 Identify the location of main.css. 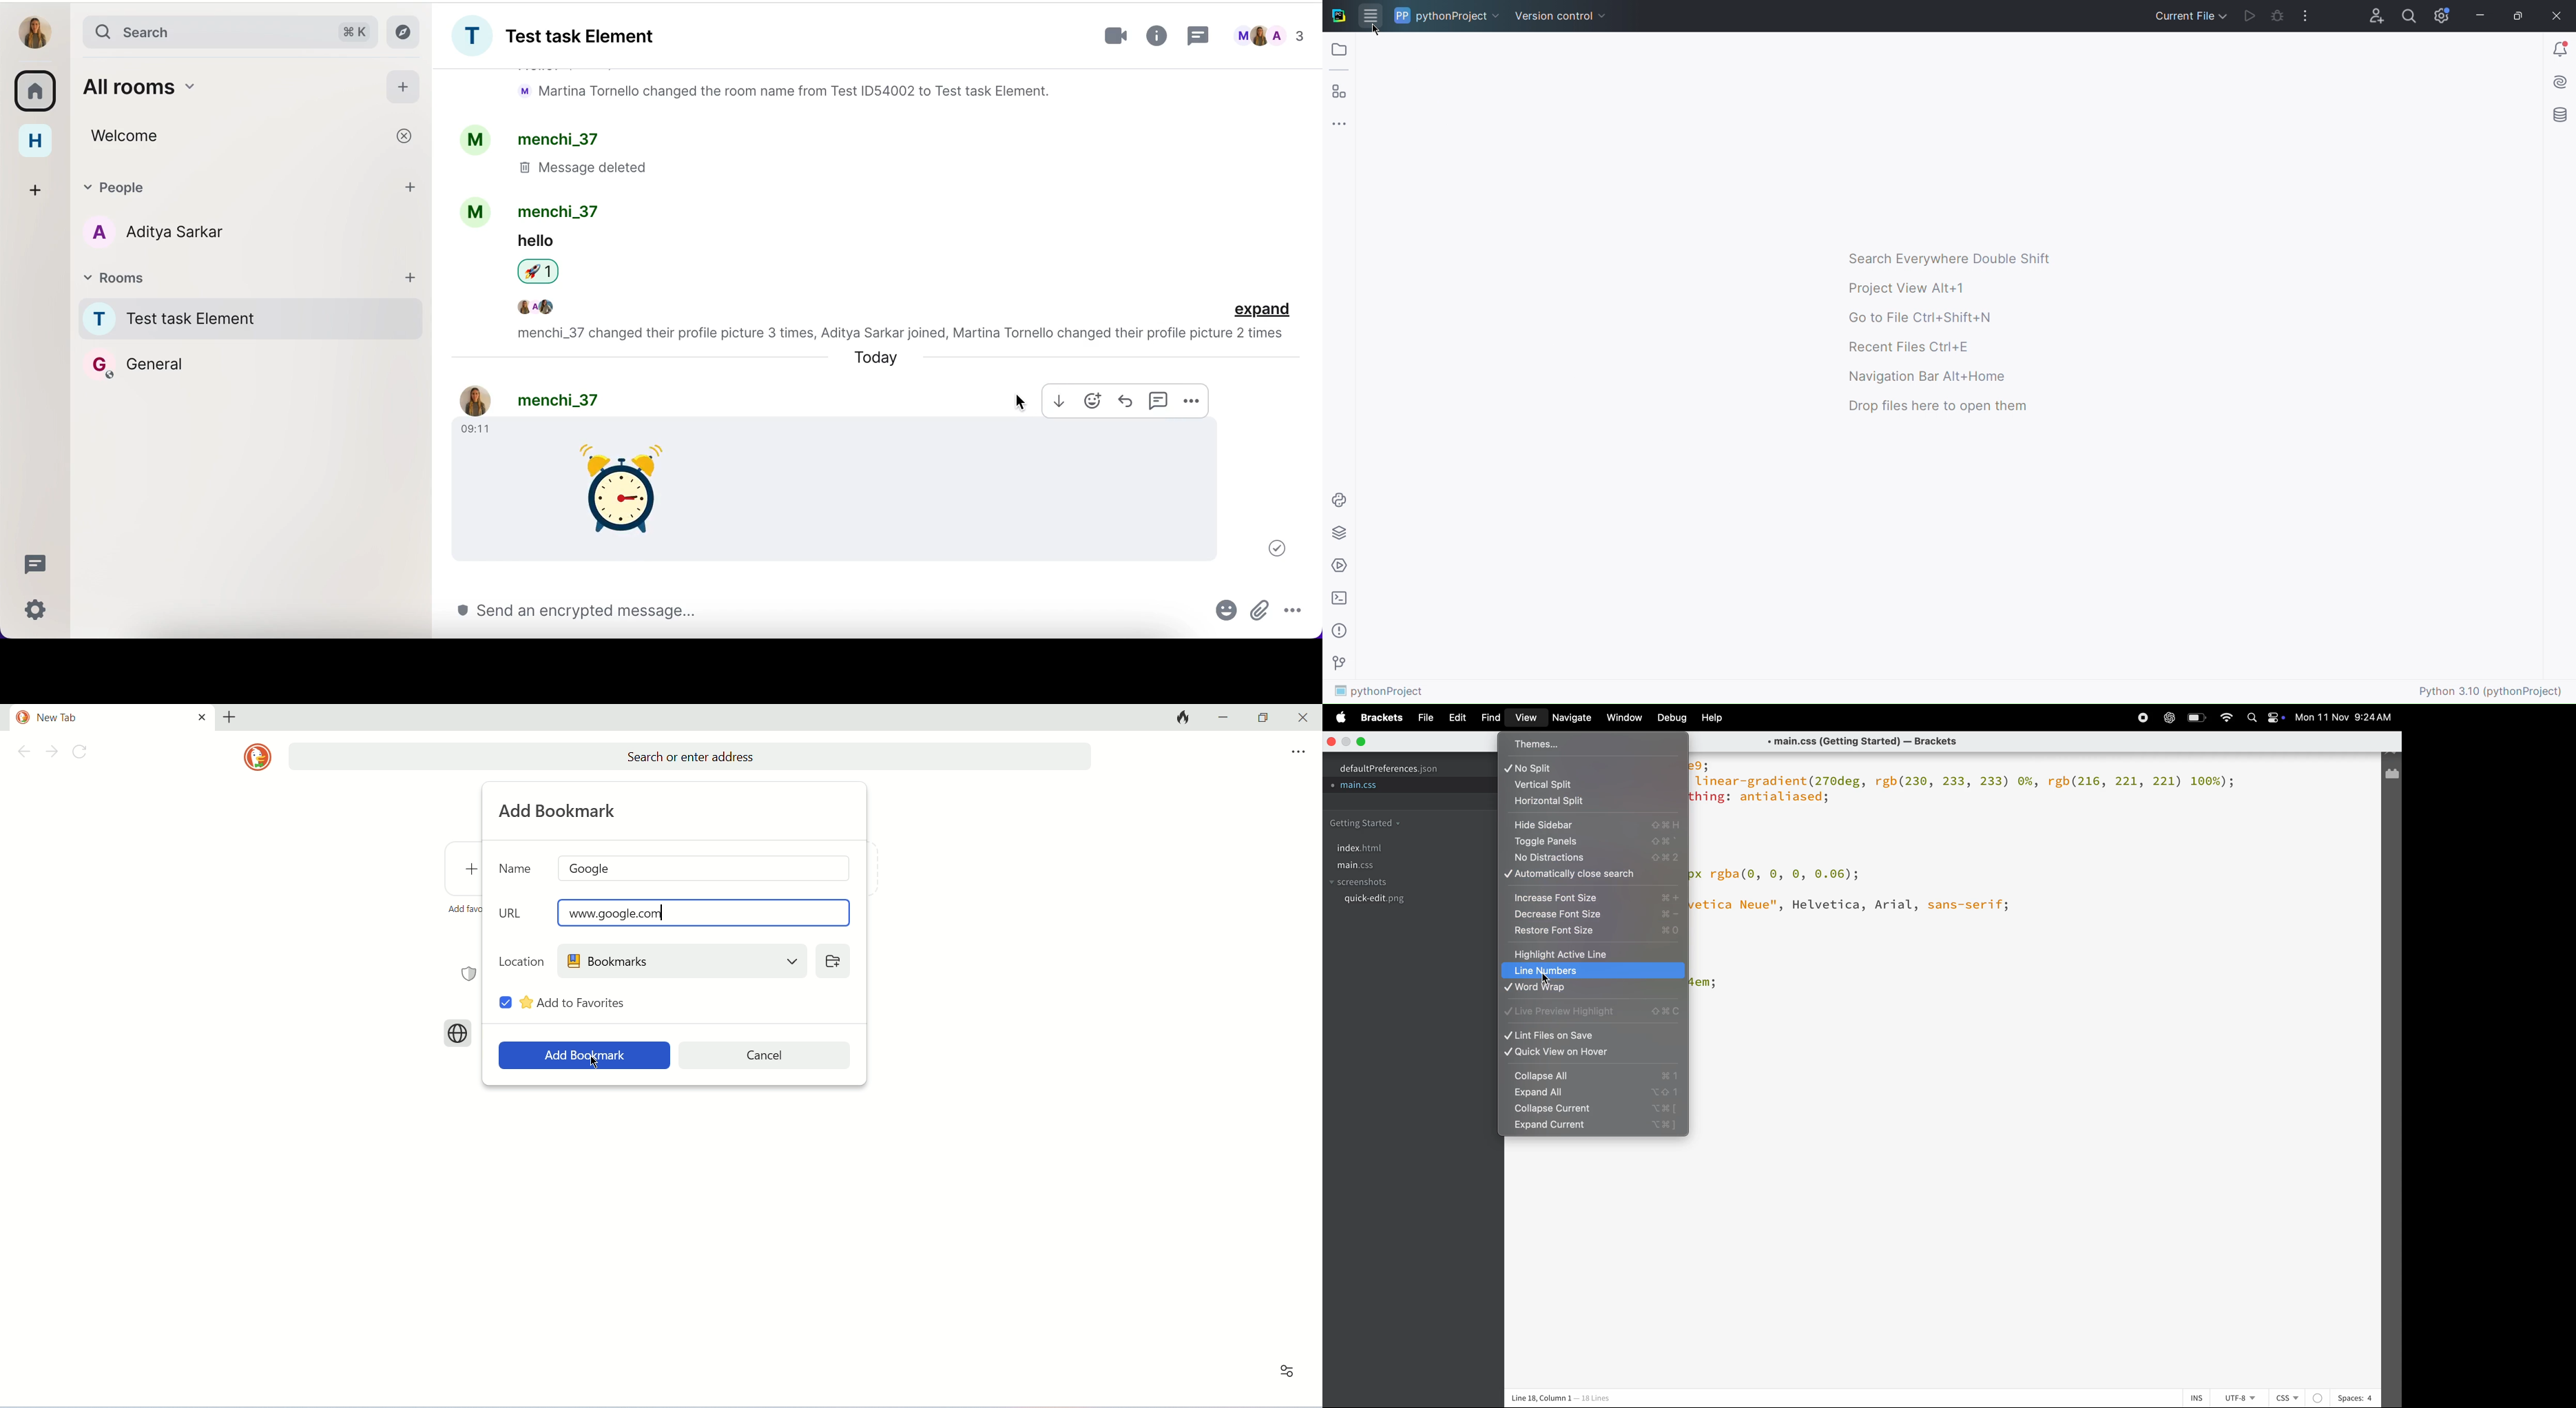
(1372, 865).